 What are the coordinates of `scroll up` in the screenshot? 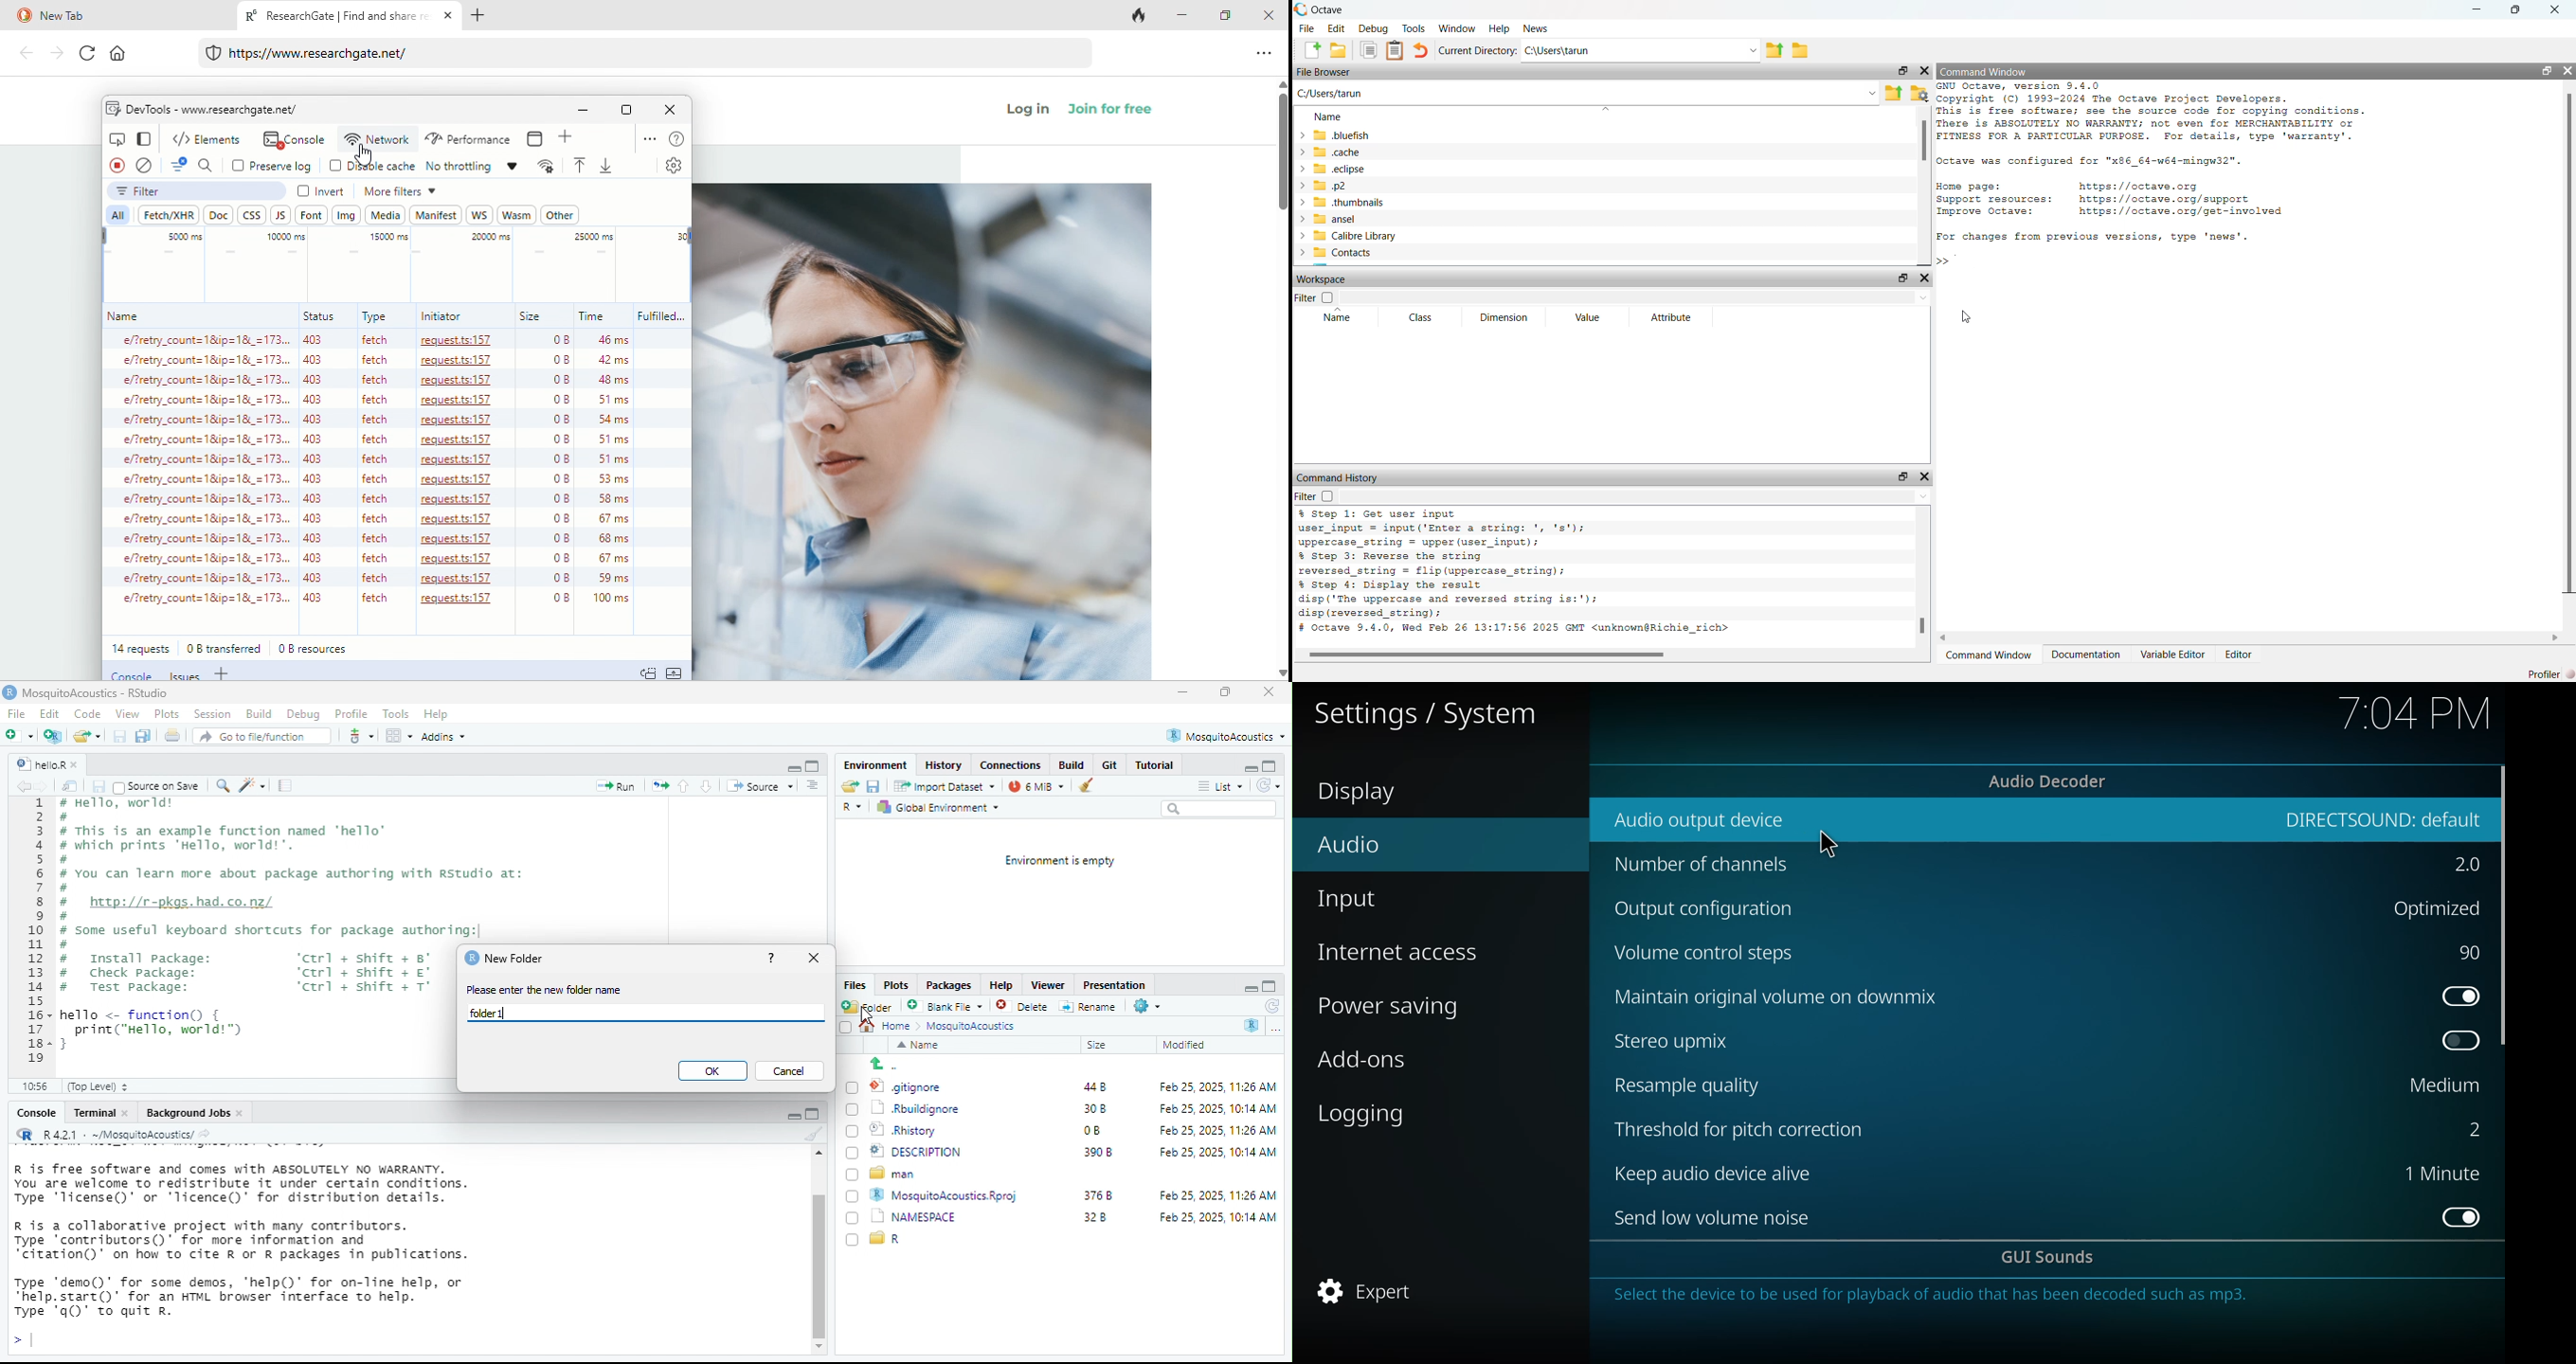 It's located at (816, 1155).